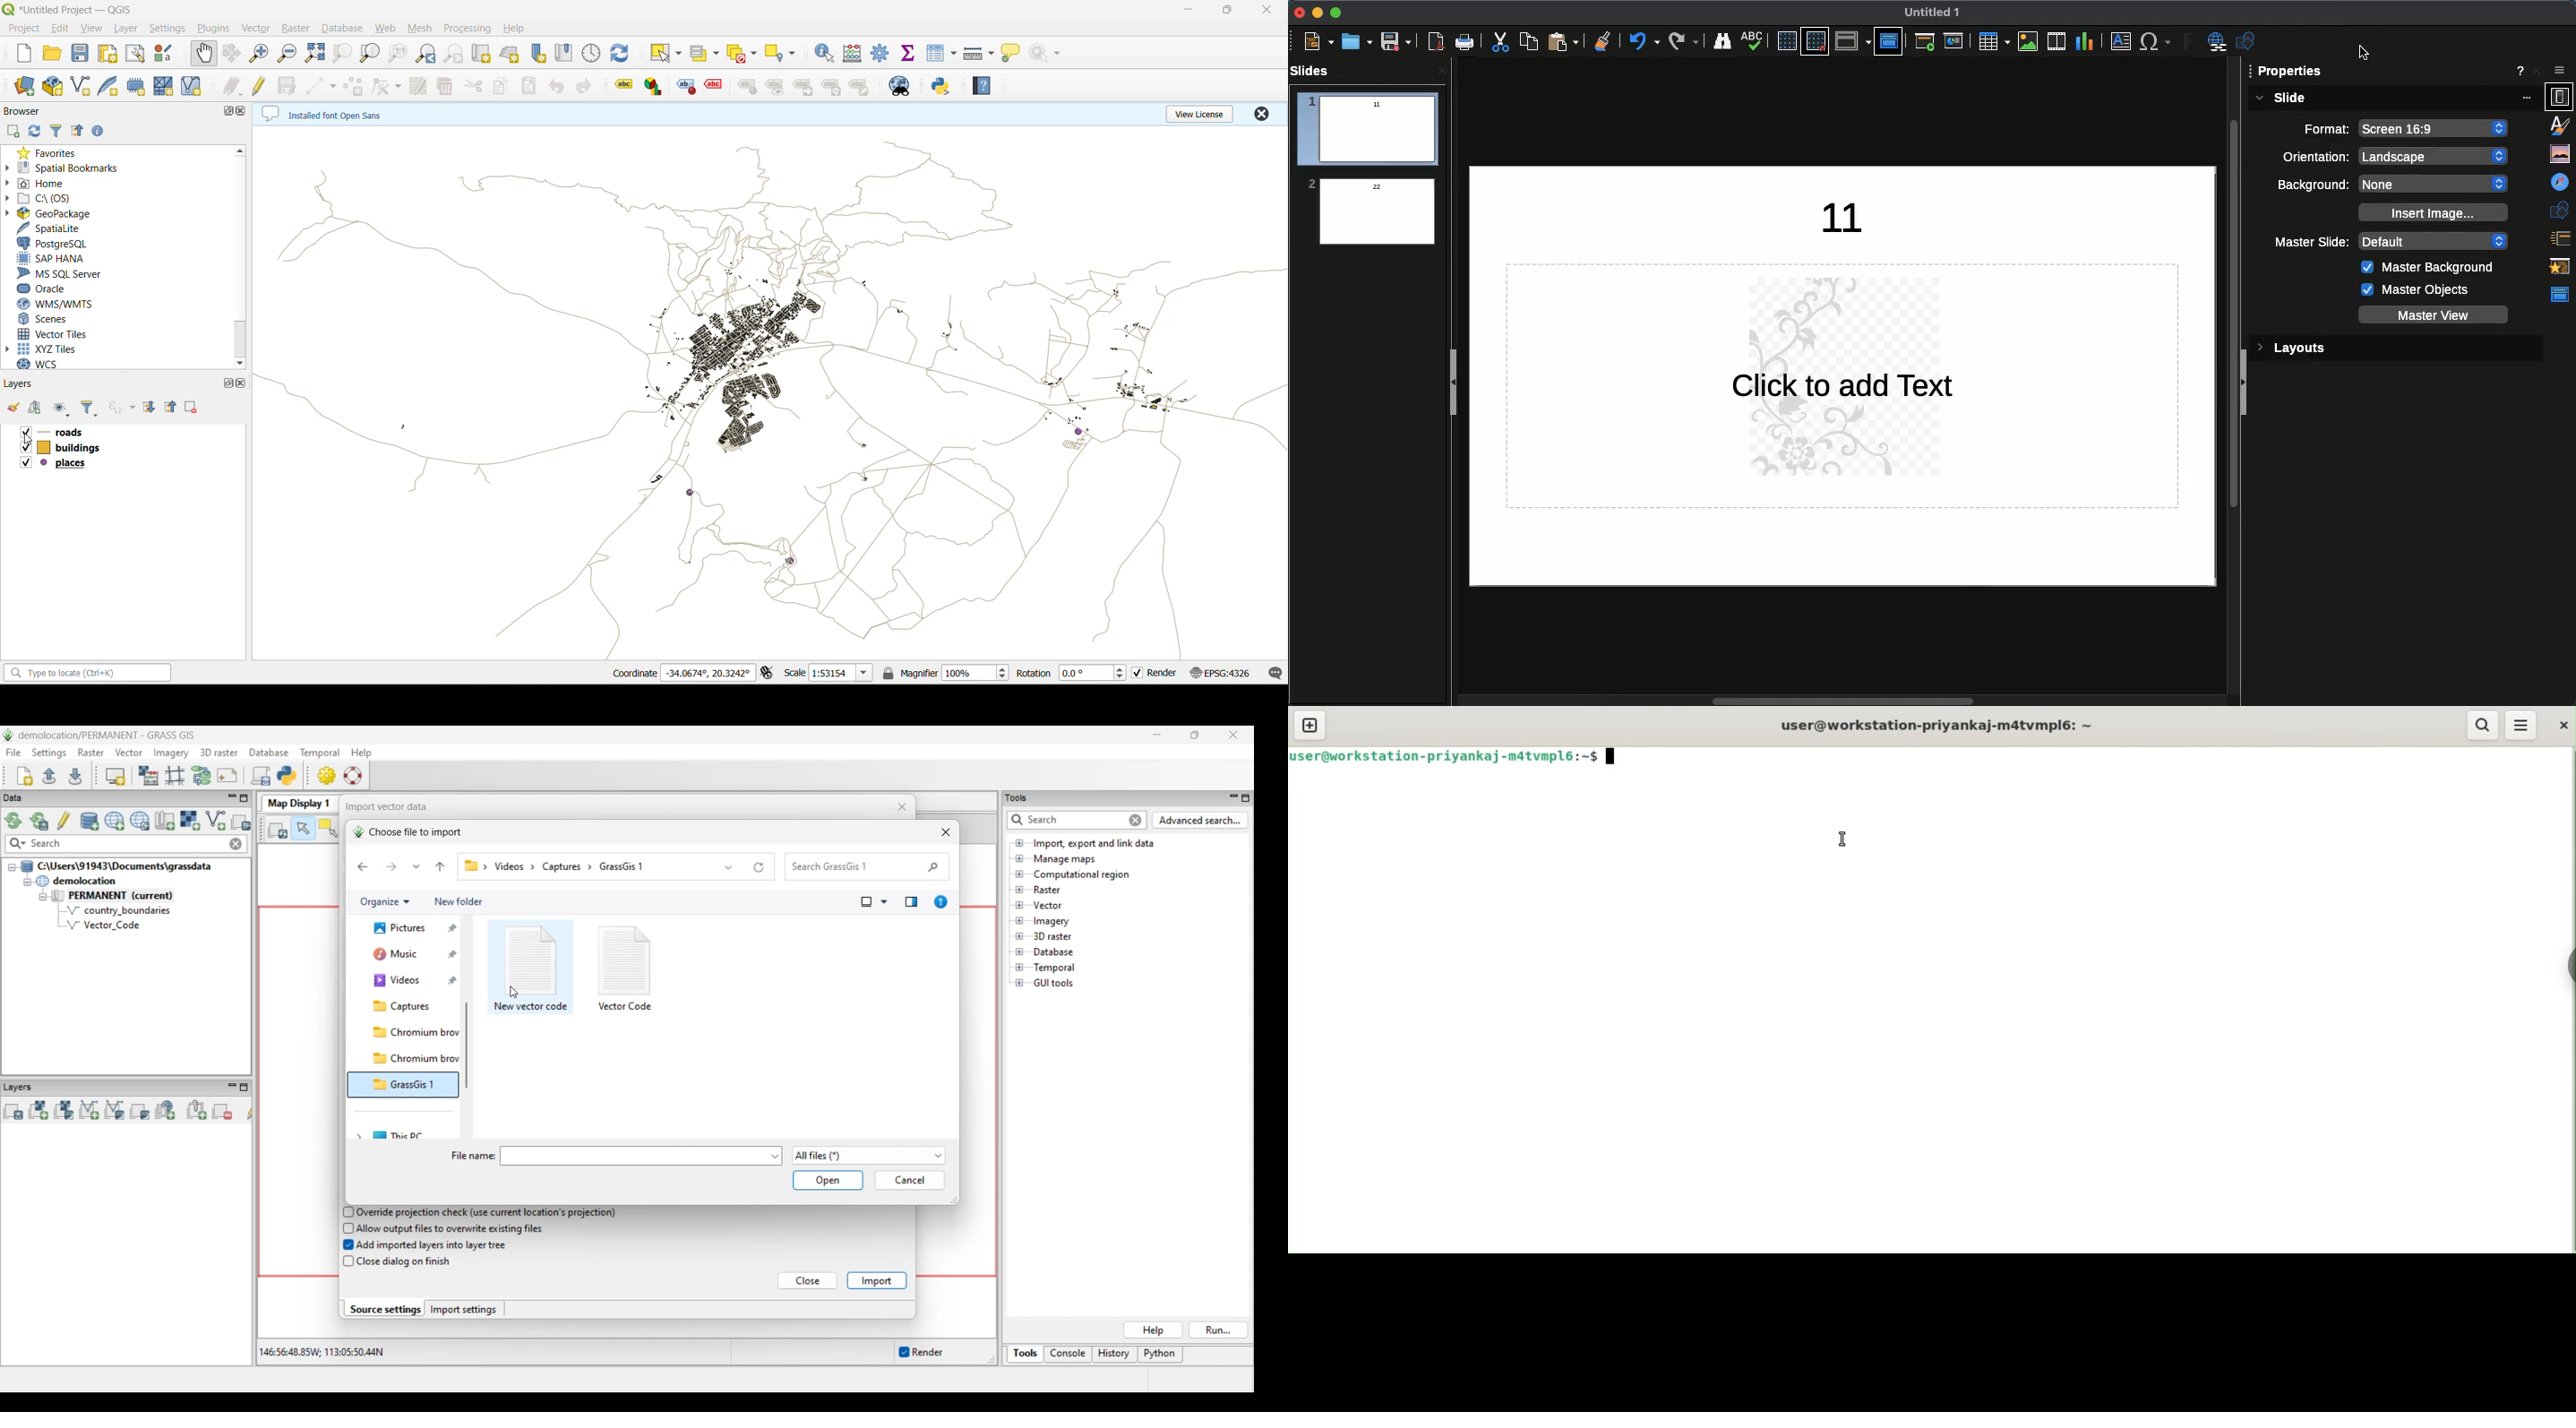 This screenshot has height=1428, width=2576. Describe the element at coordinates (344, 52) in the screenshot. I see `zoom selection` at that location.